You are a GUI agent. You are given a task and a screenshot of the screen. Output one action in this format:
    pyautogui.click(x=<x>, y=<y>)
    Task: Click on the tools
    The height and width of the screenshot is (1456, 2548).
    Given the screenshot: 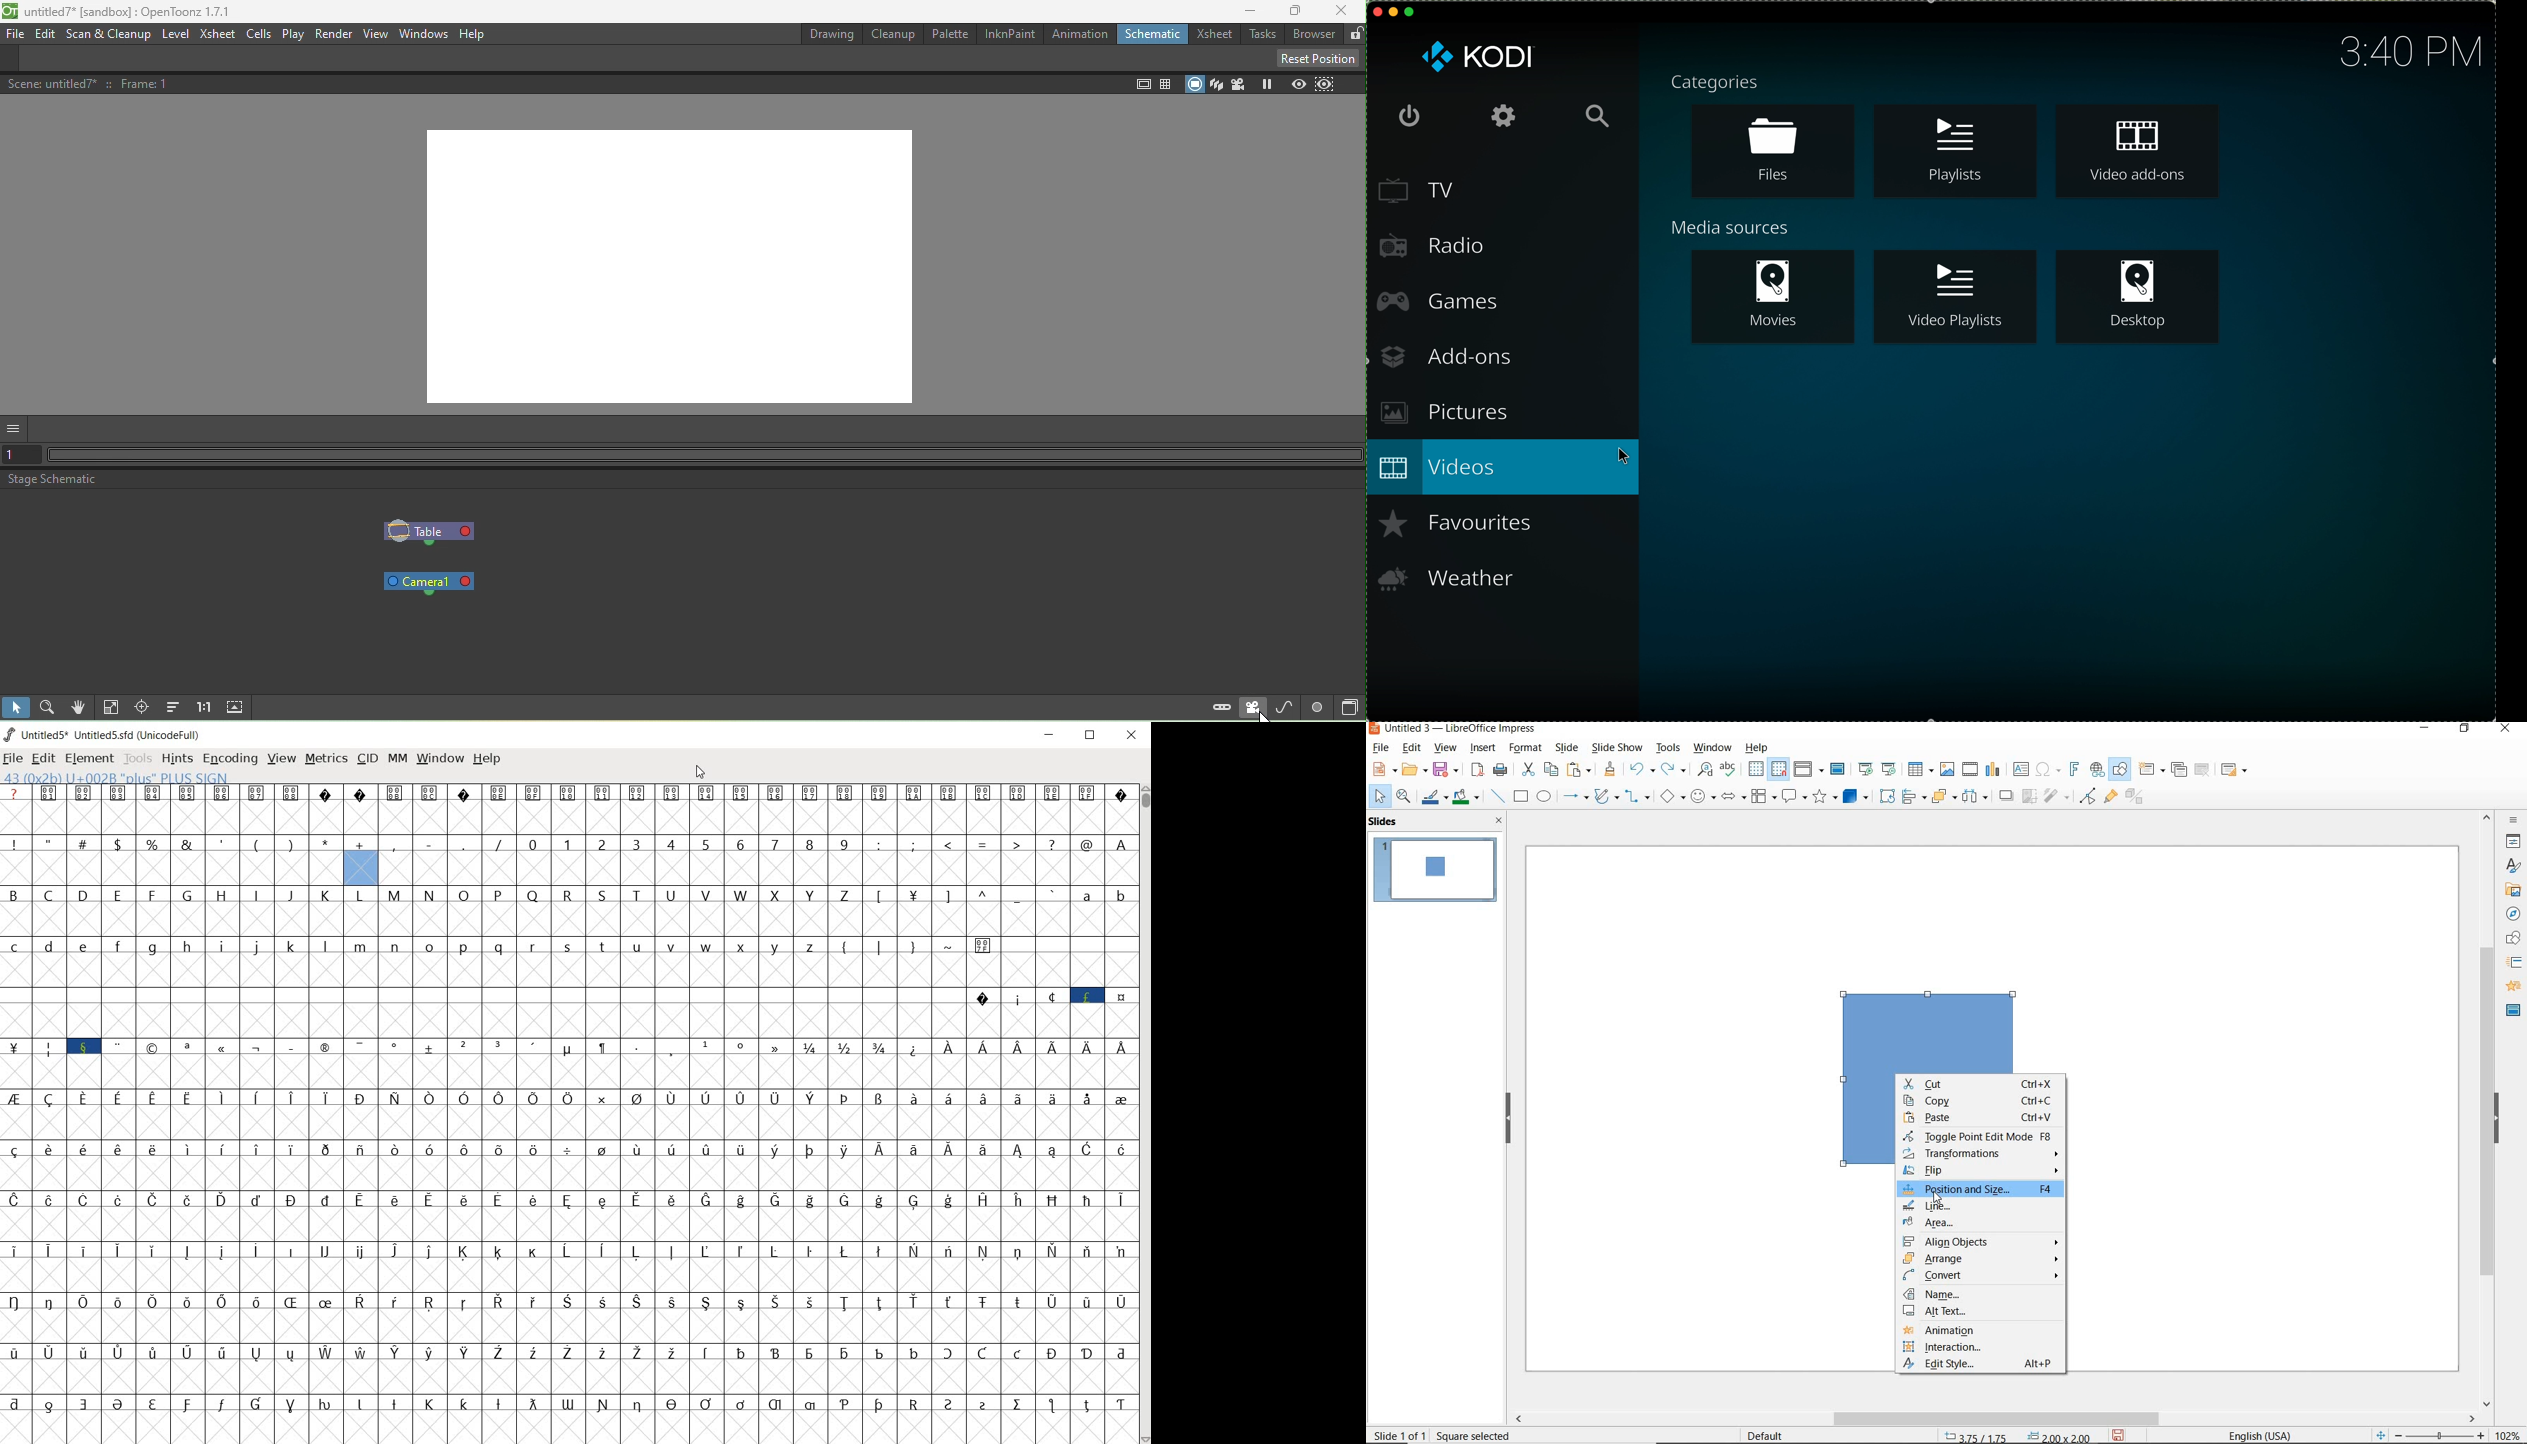 What is the action you would take?
    pyautogui.click(x=136, y=757)
    